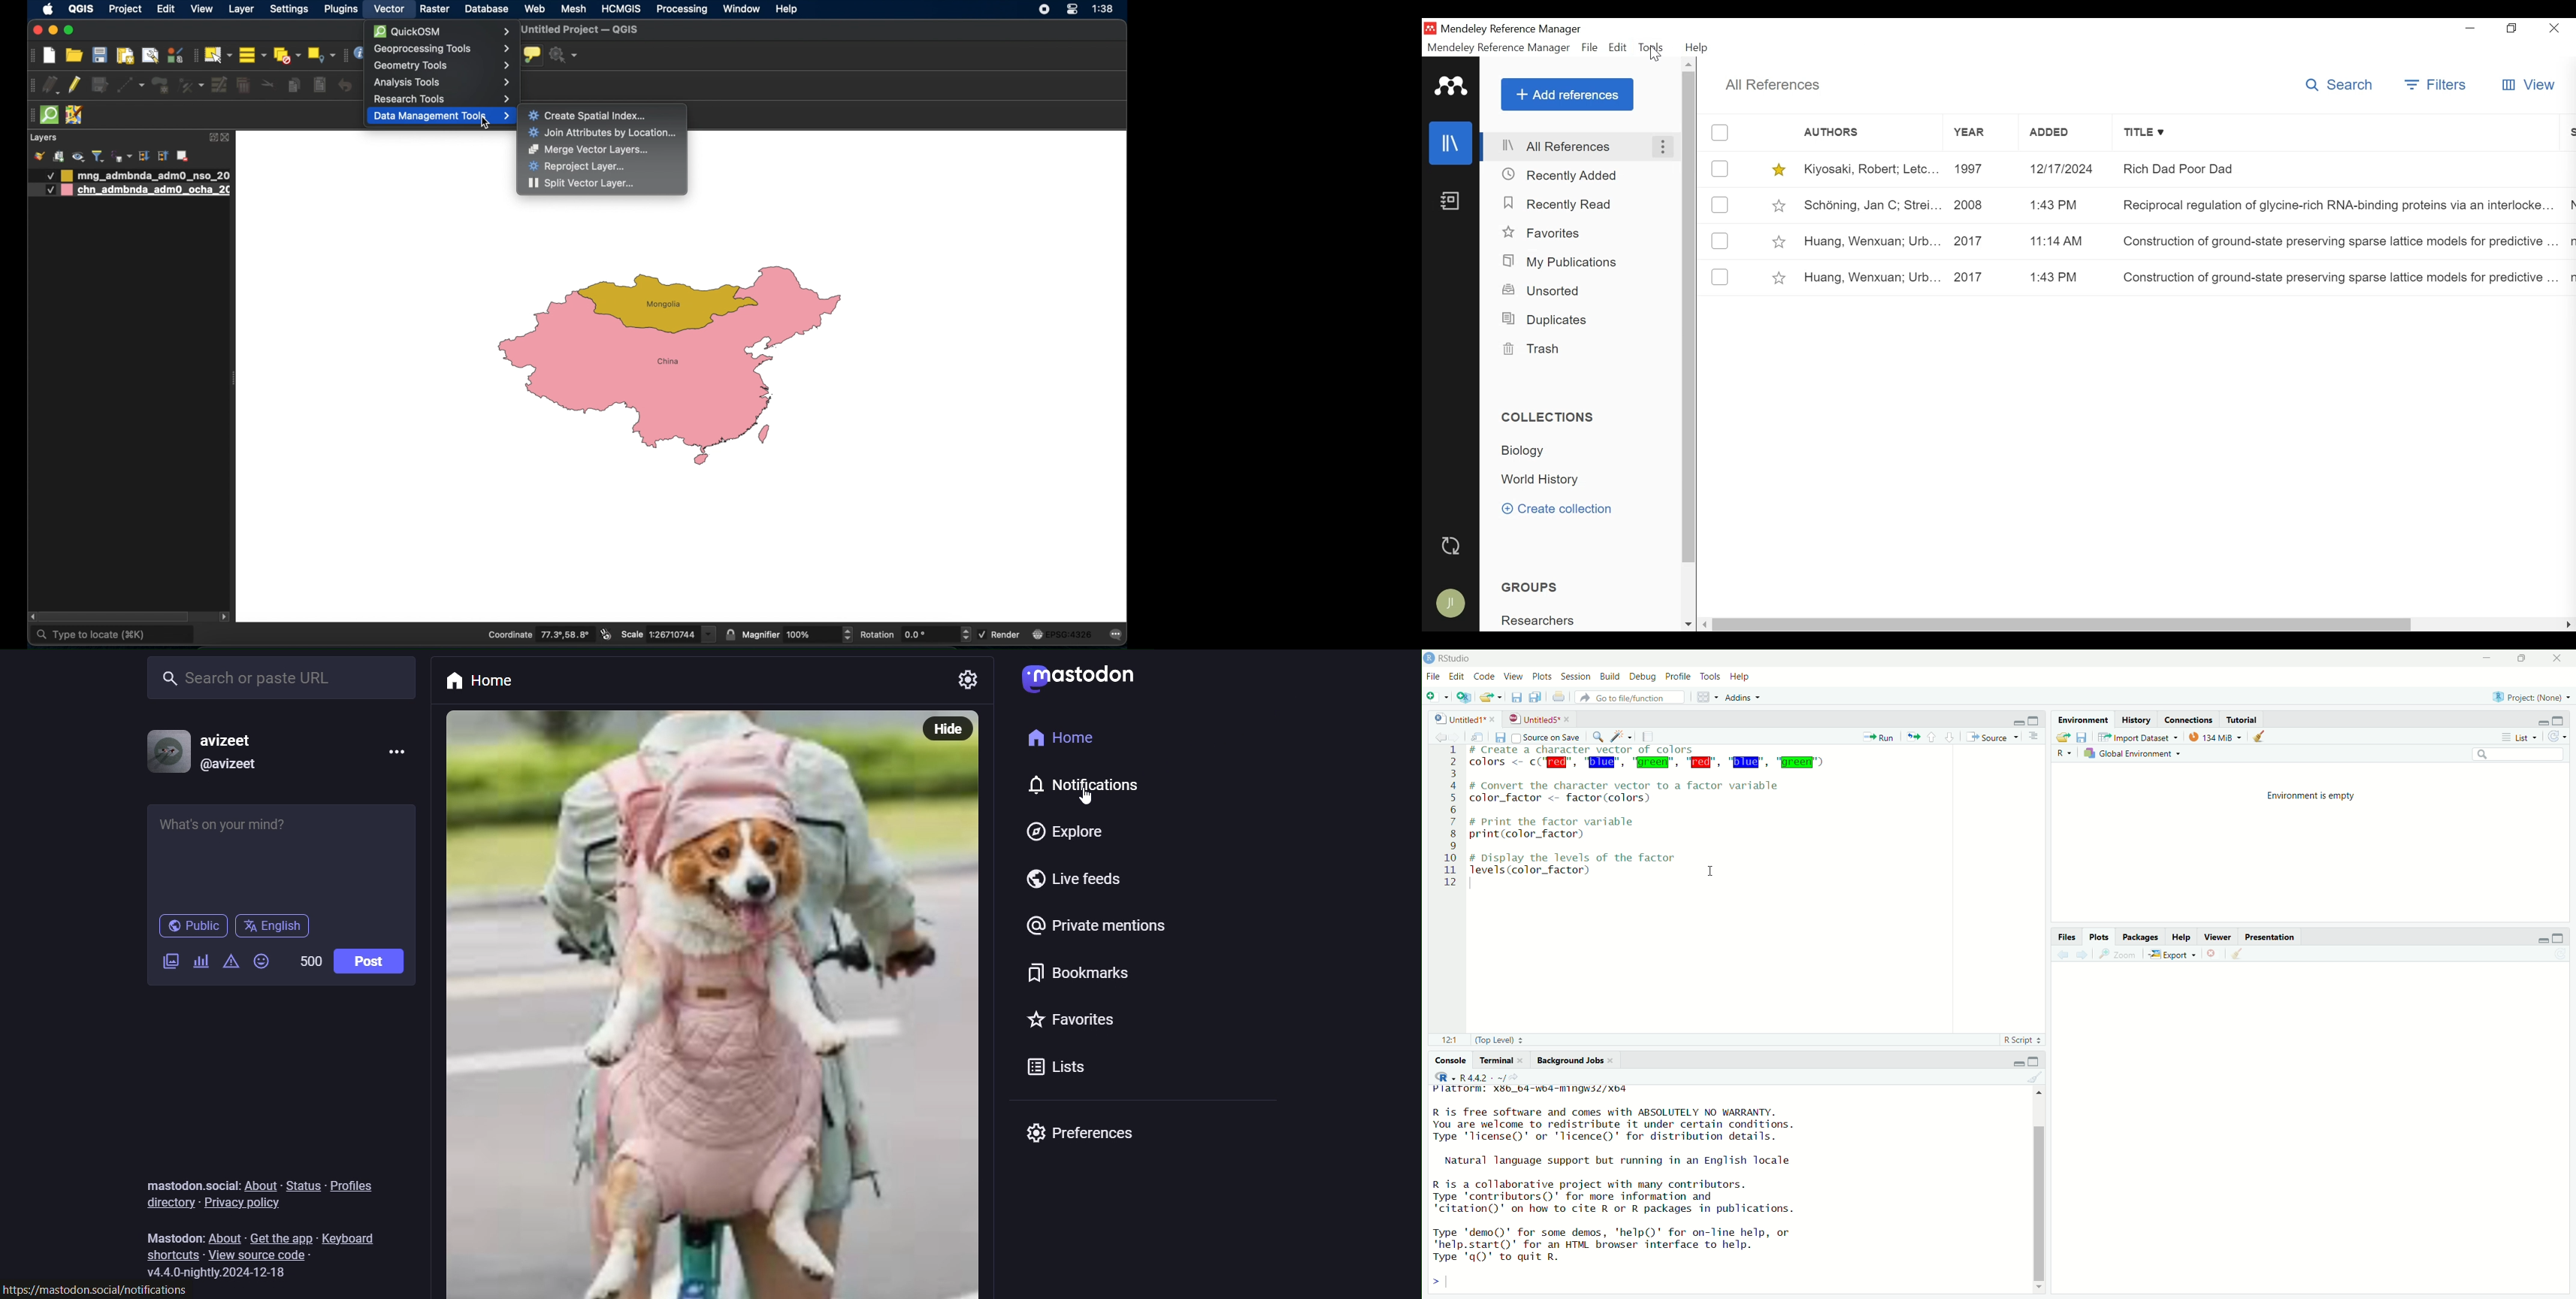 The height and width of the screenshot is (1316, 2576). What do you see at coordinates (1582, 863) in the screenshot?
I see `# Display the levels of the factor
levels (color Factor)` at bounding box center [1582, 863].